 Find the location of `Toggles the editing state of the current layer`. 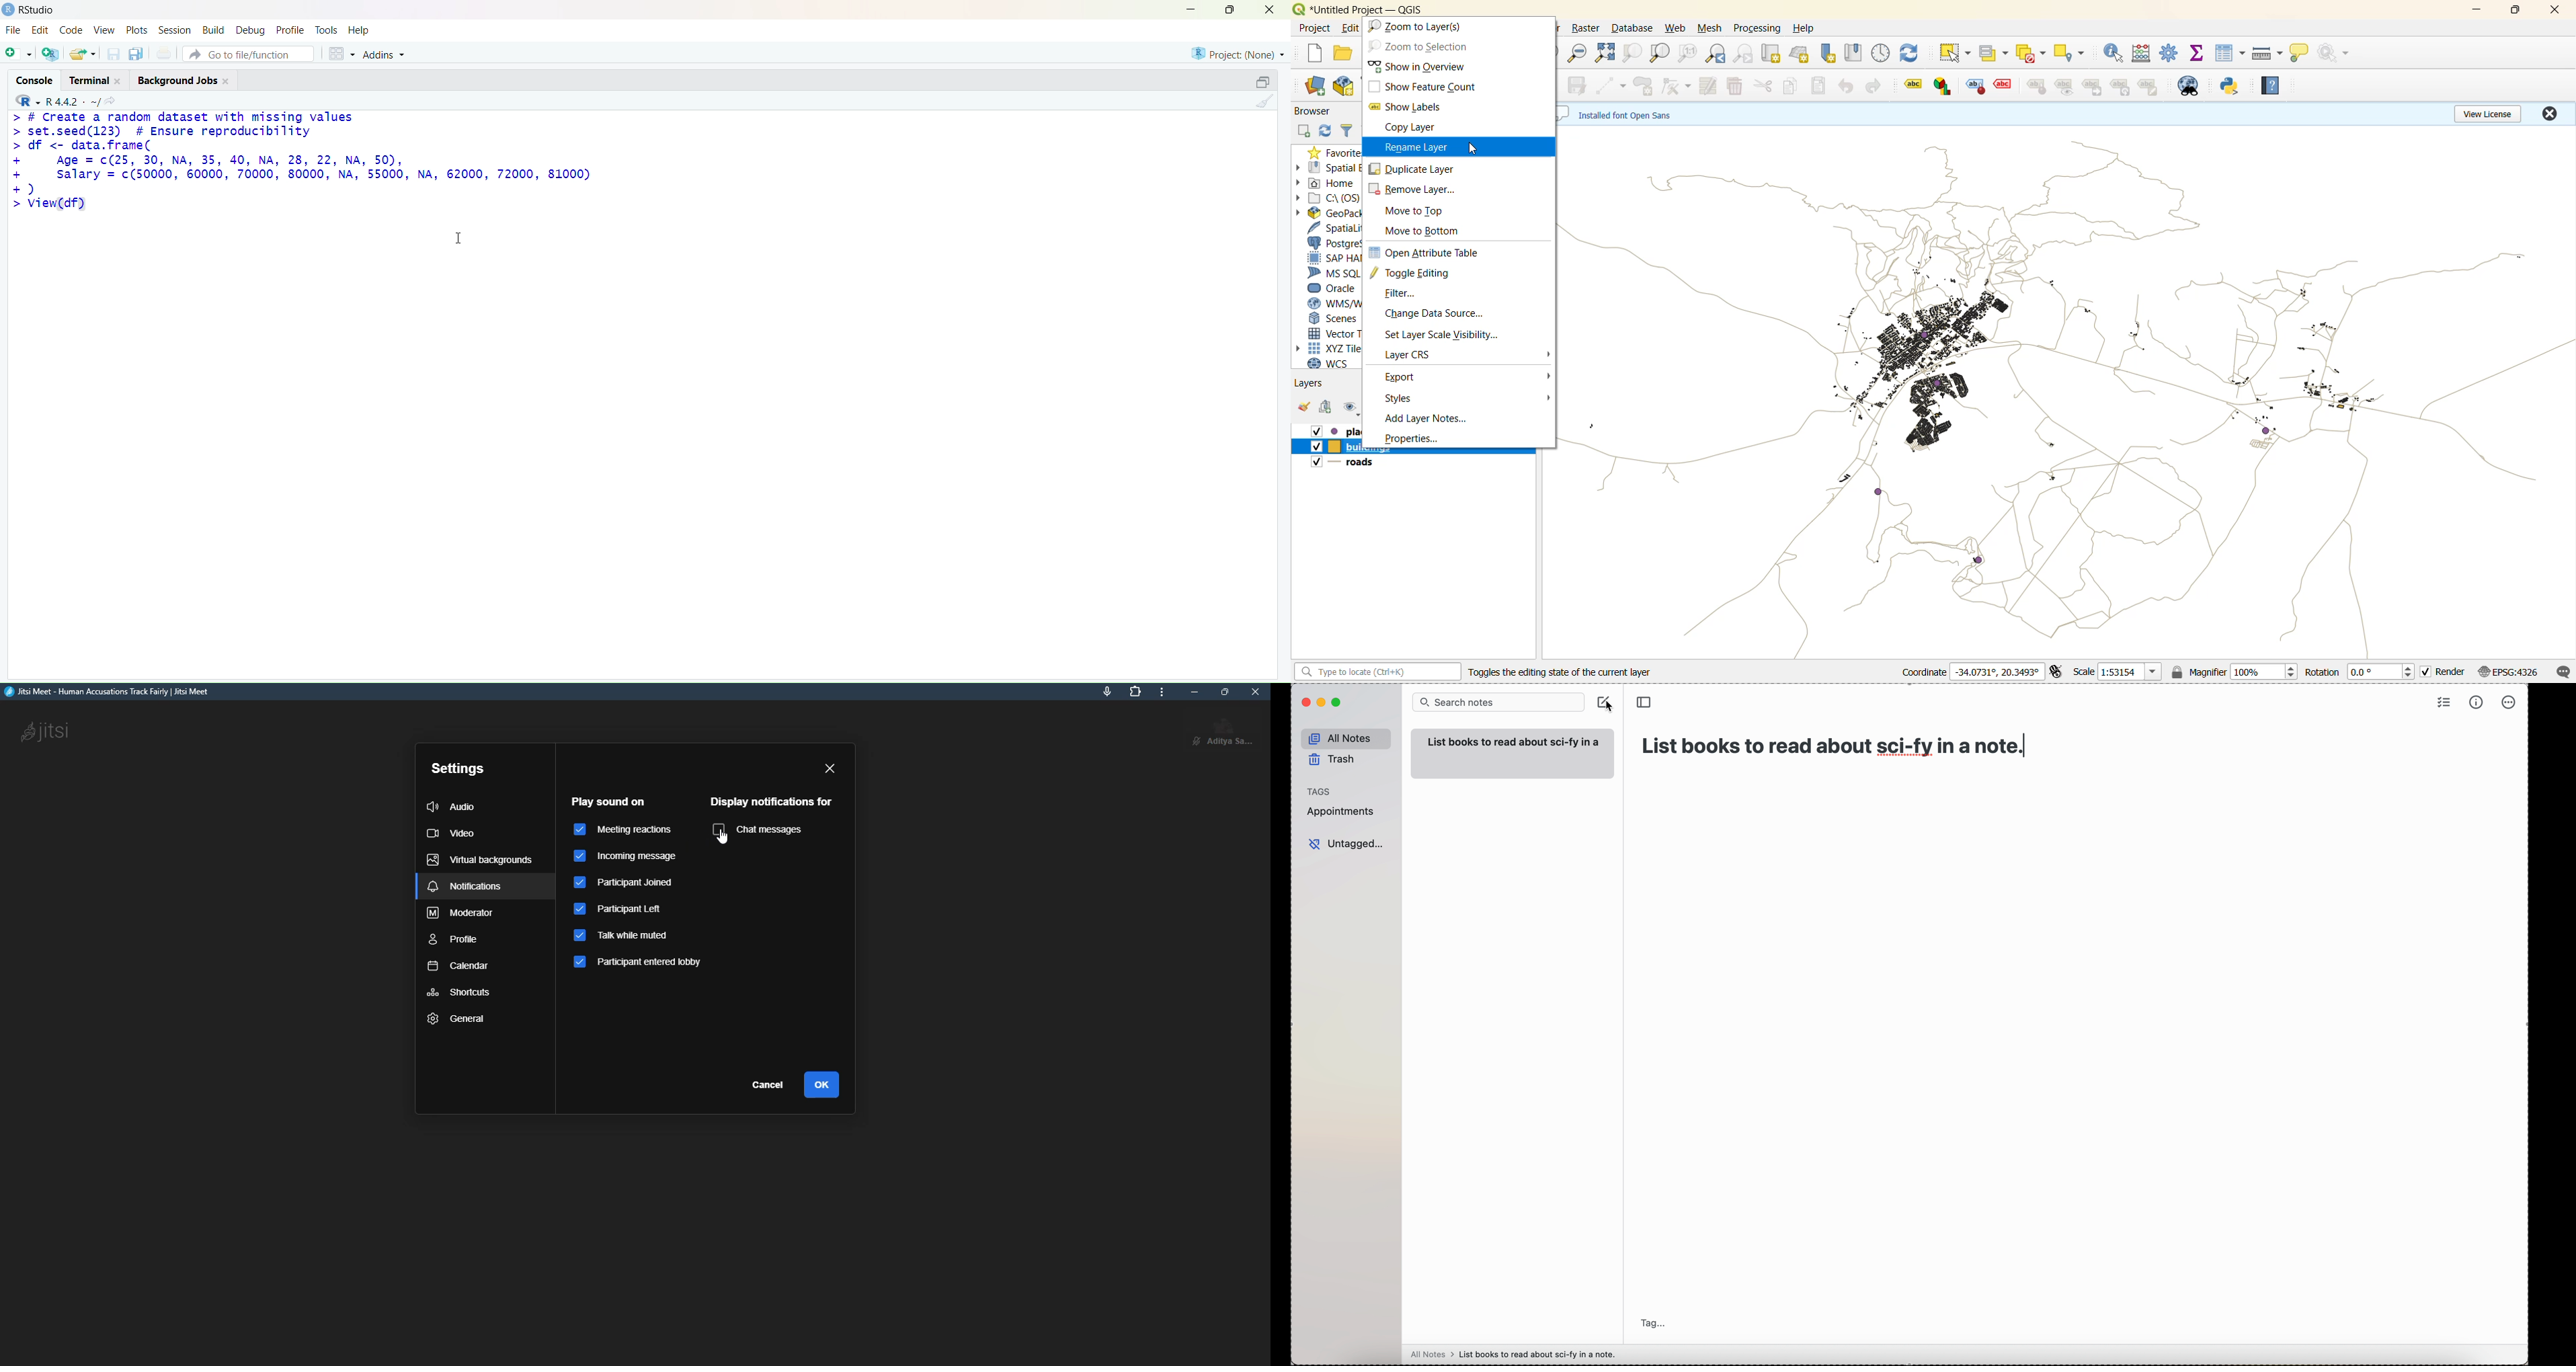

Toggles the editing state of the current layer is located at coordinates (1571, 672).